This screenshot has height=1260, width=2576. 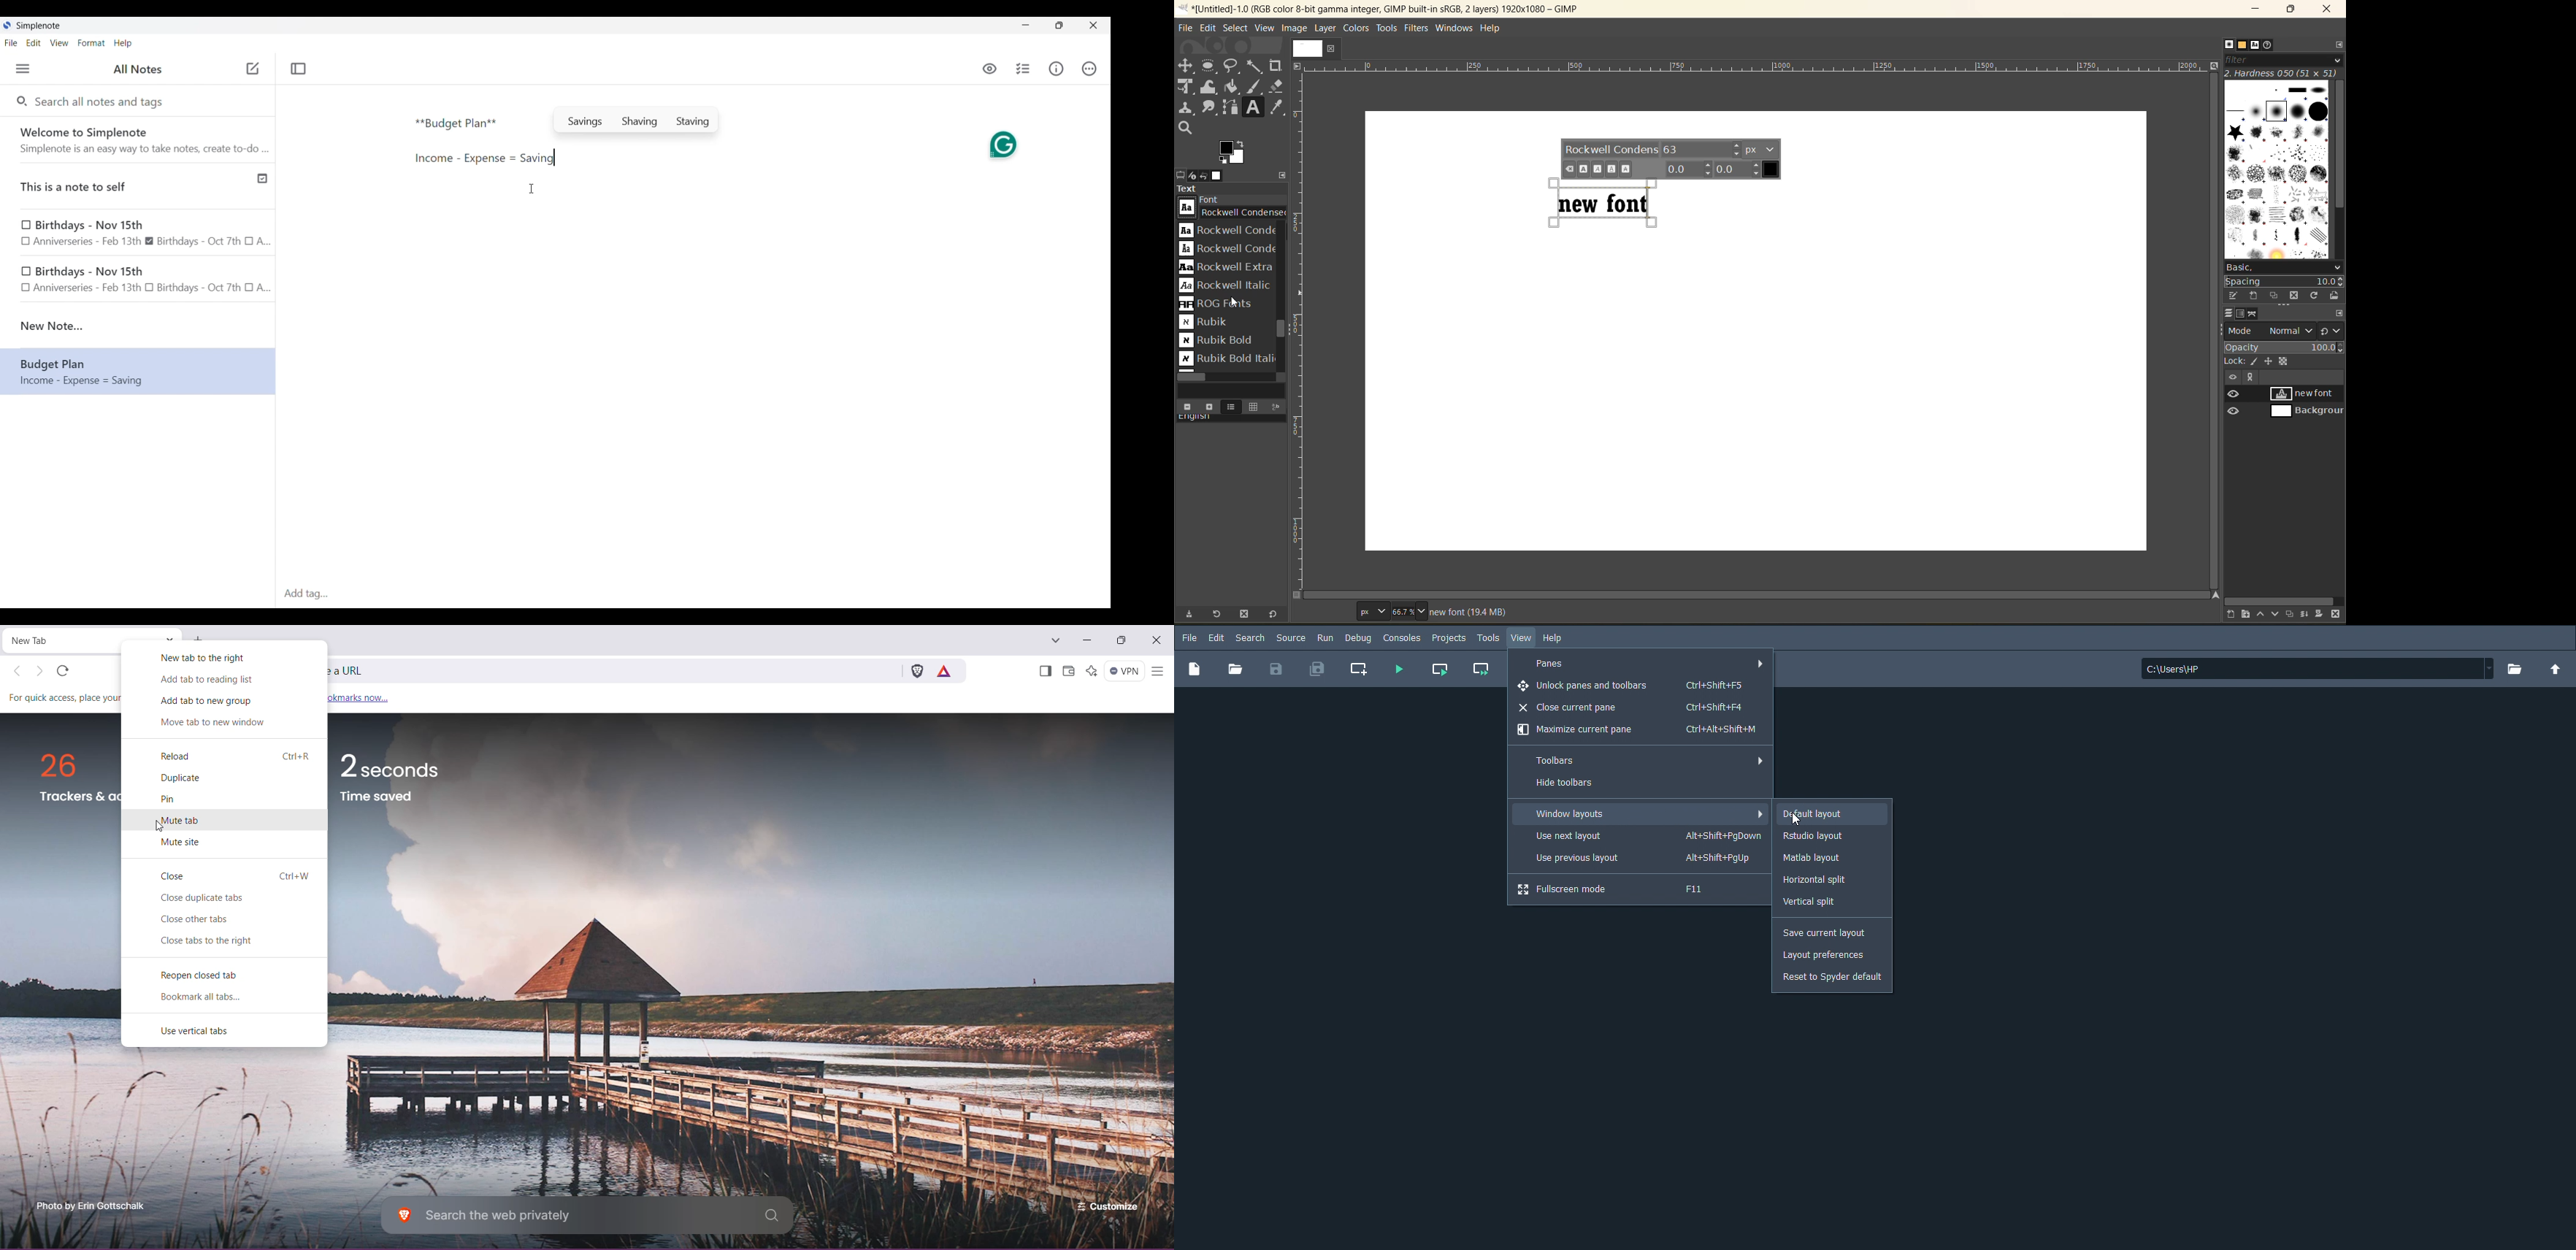 I want to click on Save files, so click(x=1276, y=670).